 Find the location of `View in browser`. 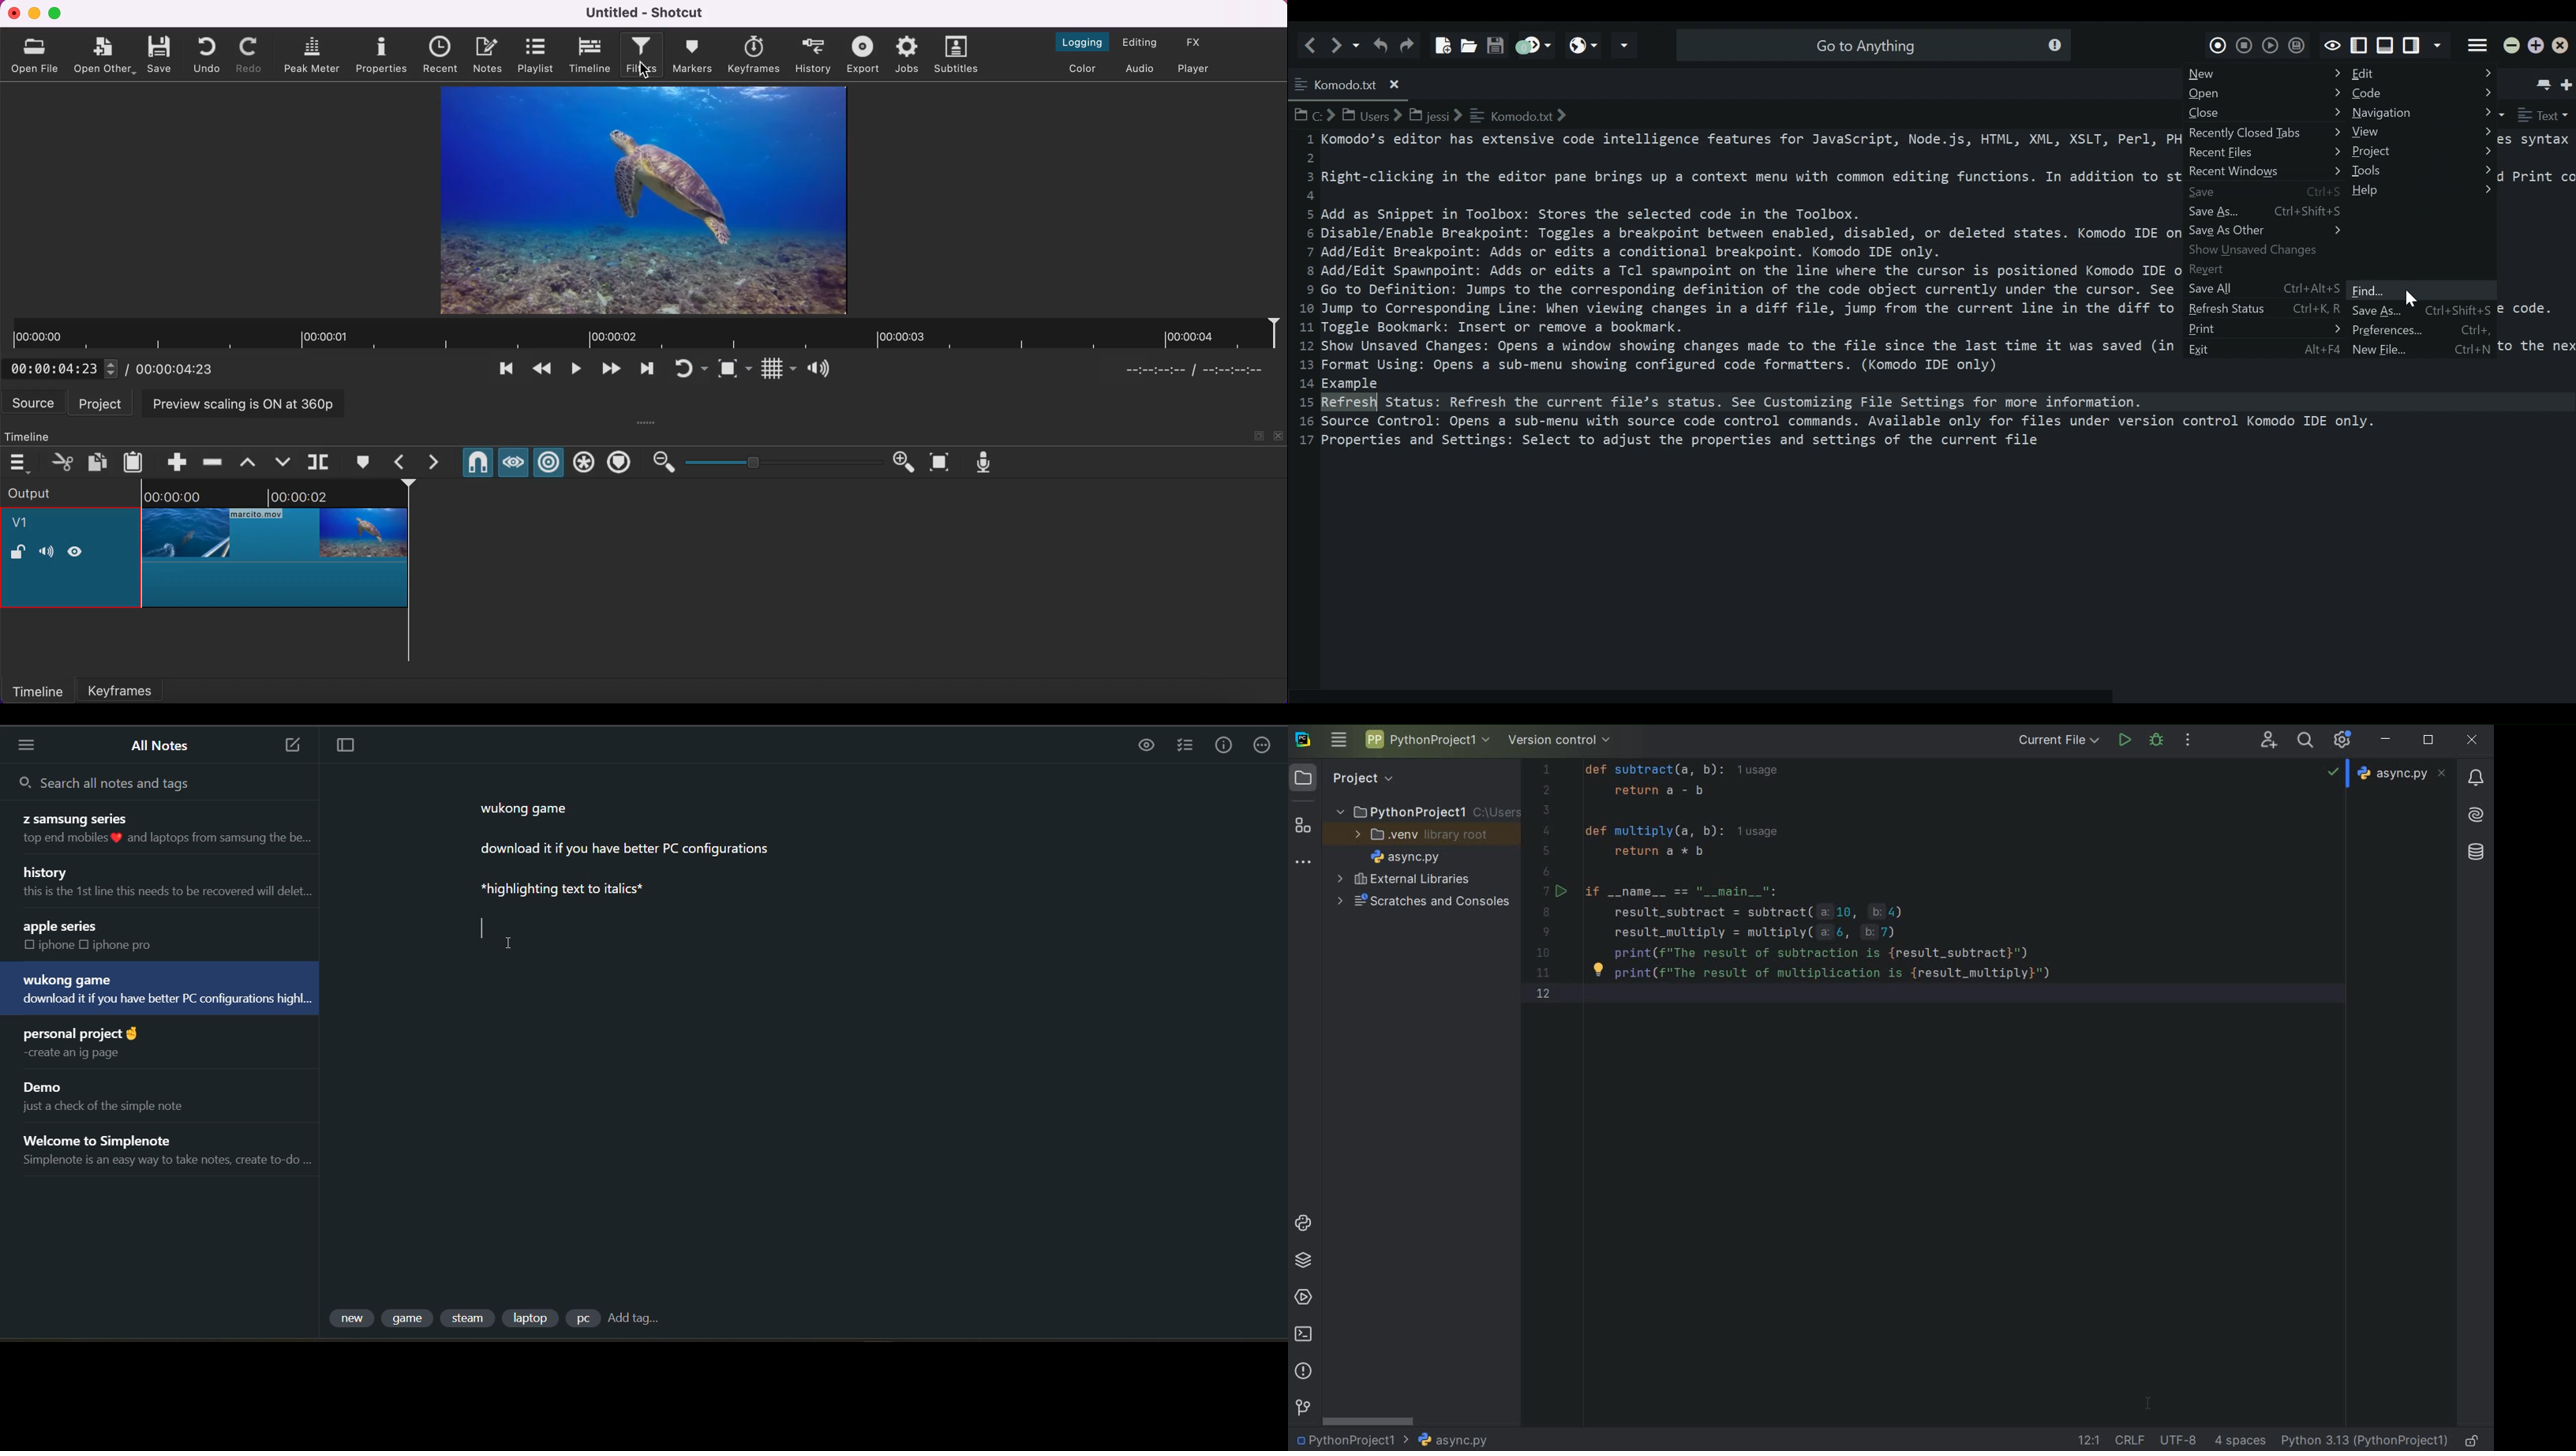

View in browser is located at coordinates (1583, 45).